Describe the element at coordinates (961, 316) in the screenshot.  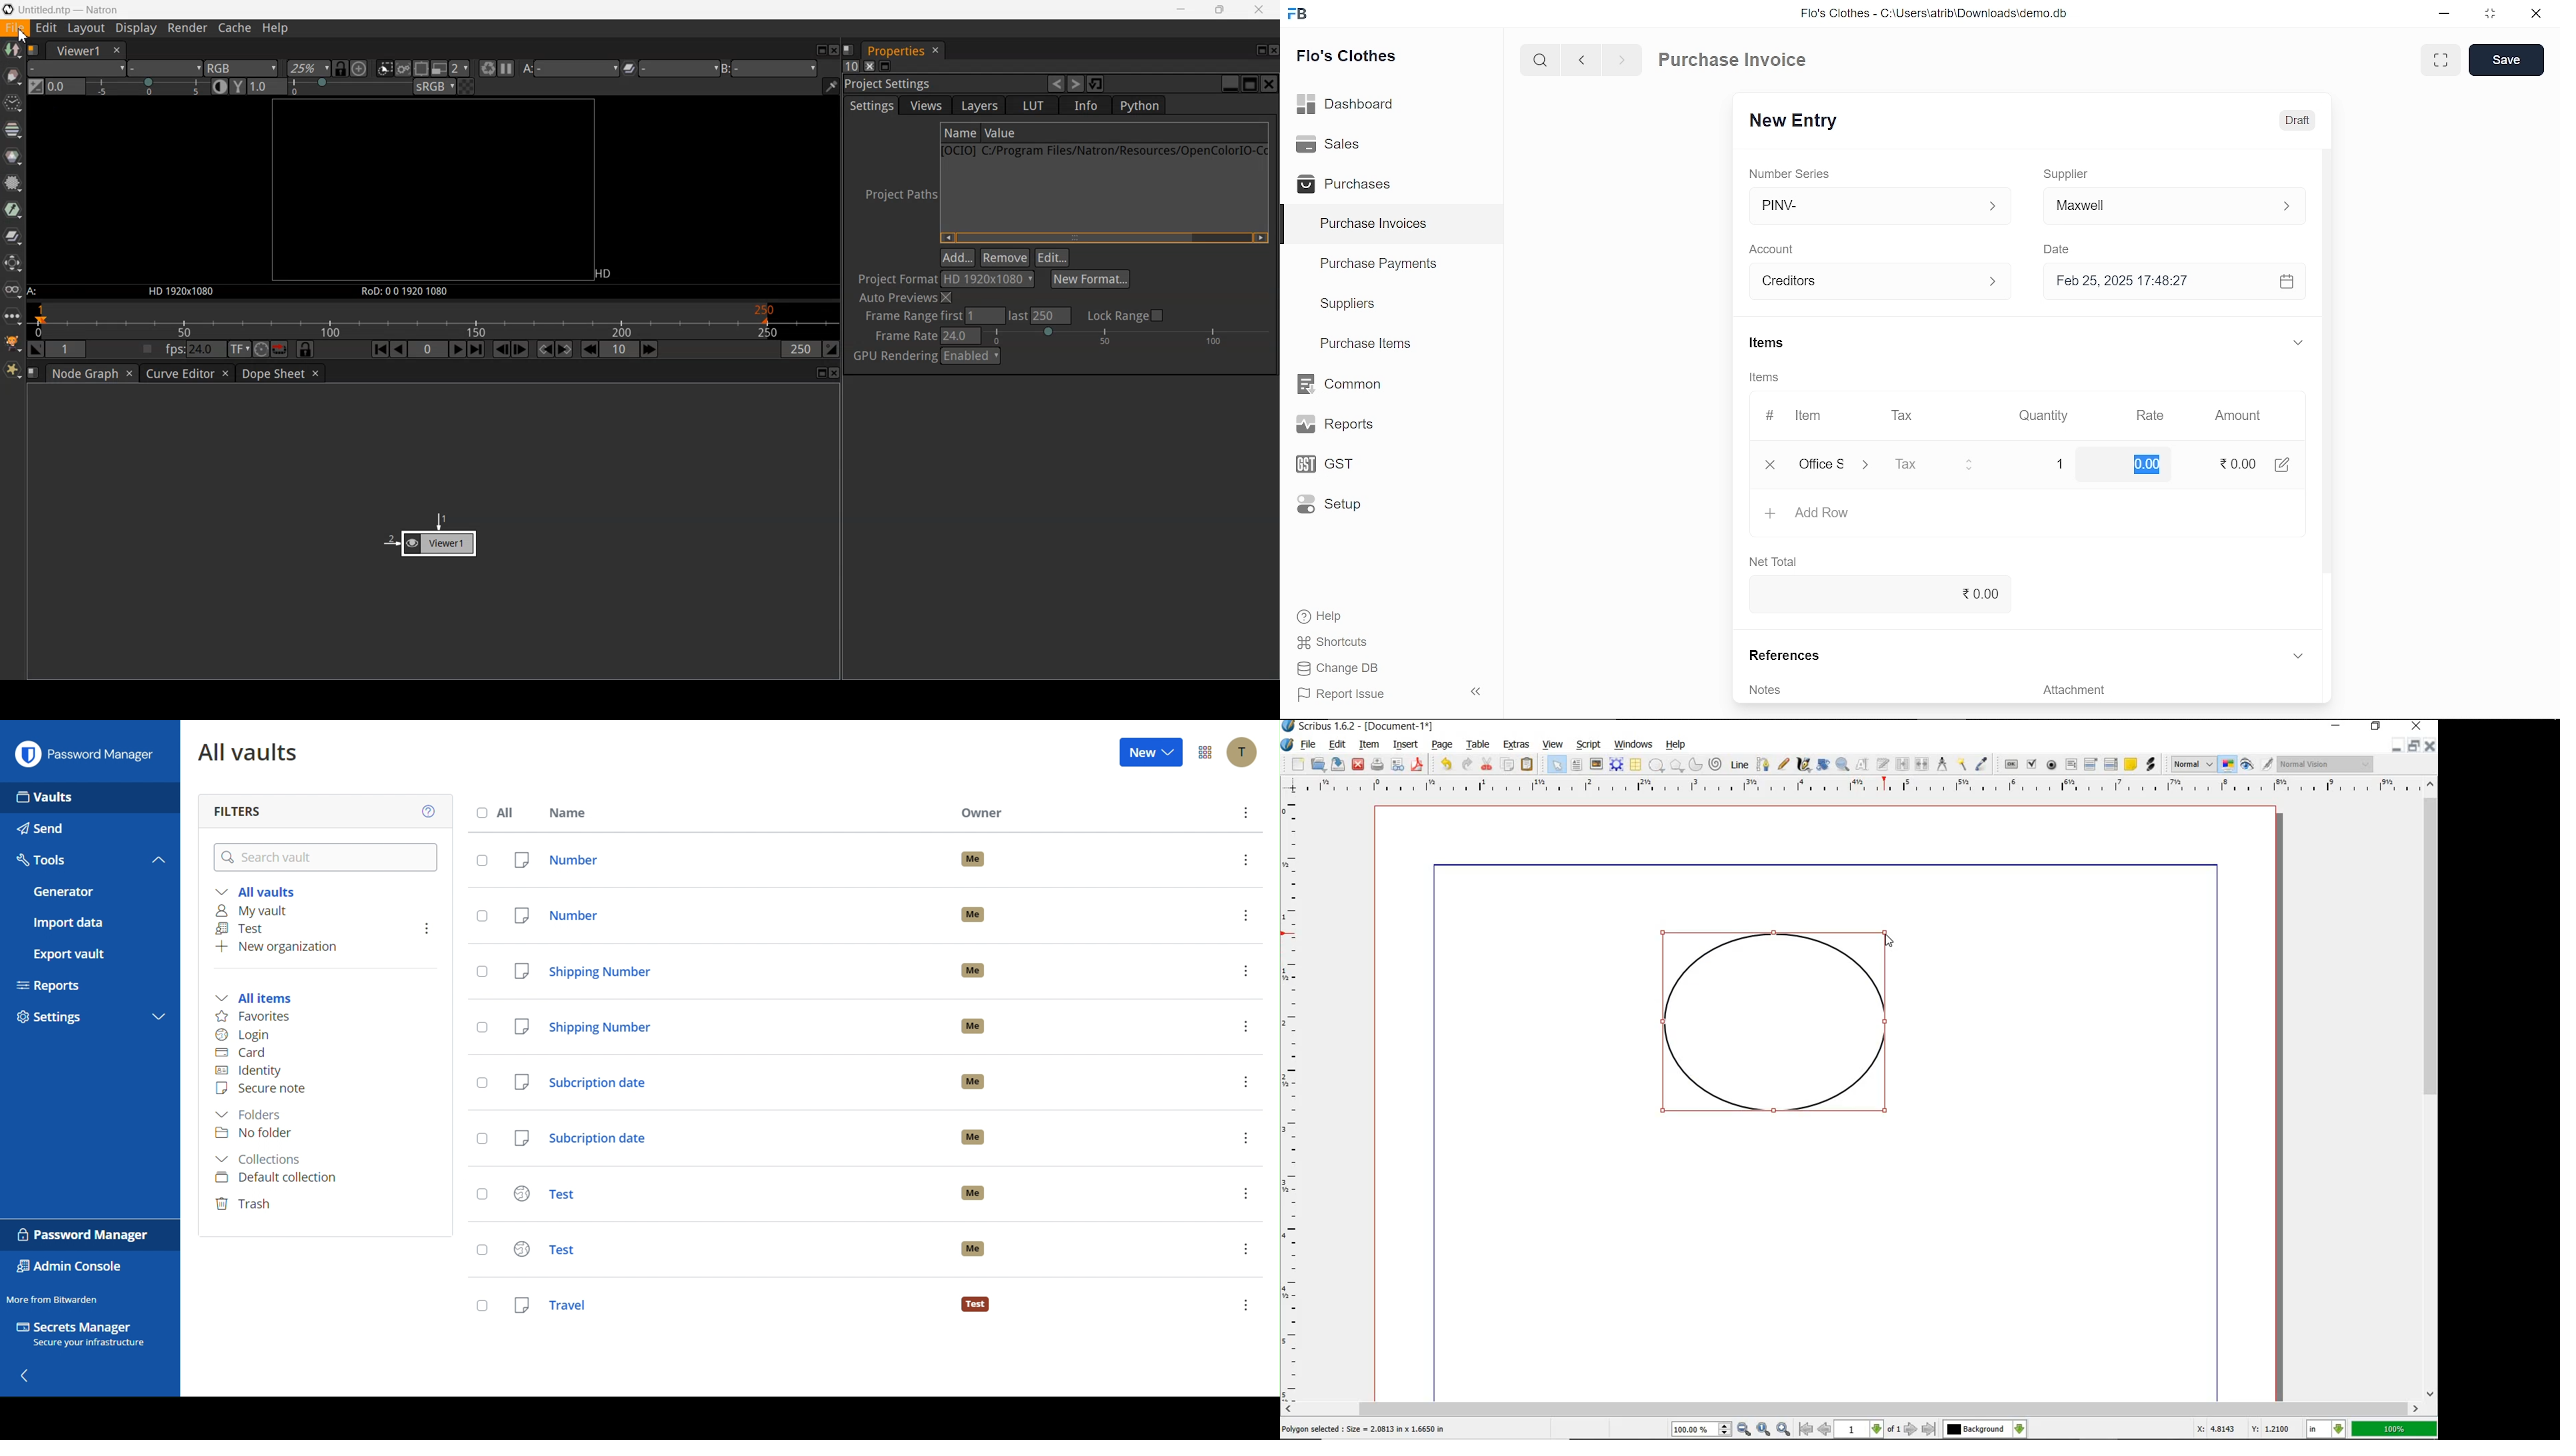
I see `Frame Range first 1 last 250` at that location.